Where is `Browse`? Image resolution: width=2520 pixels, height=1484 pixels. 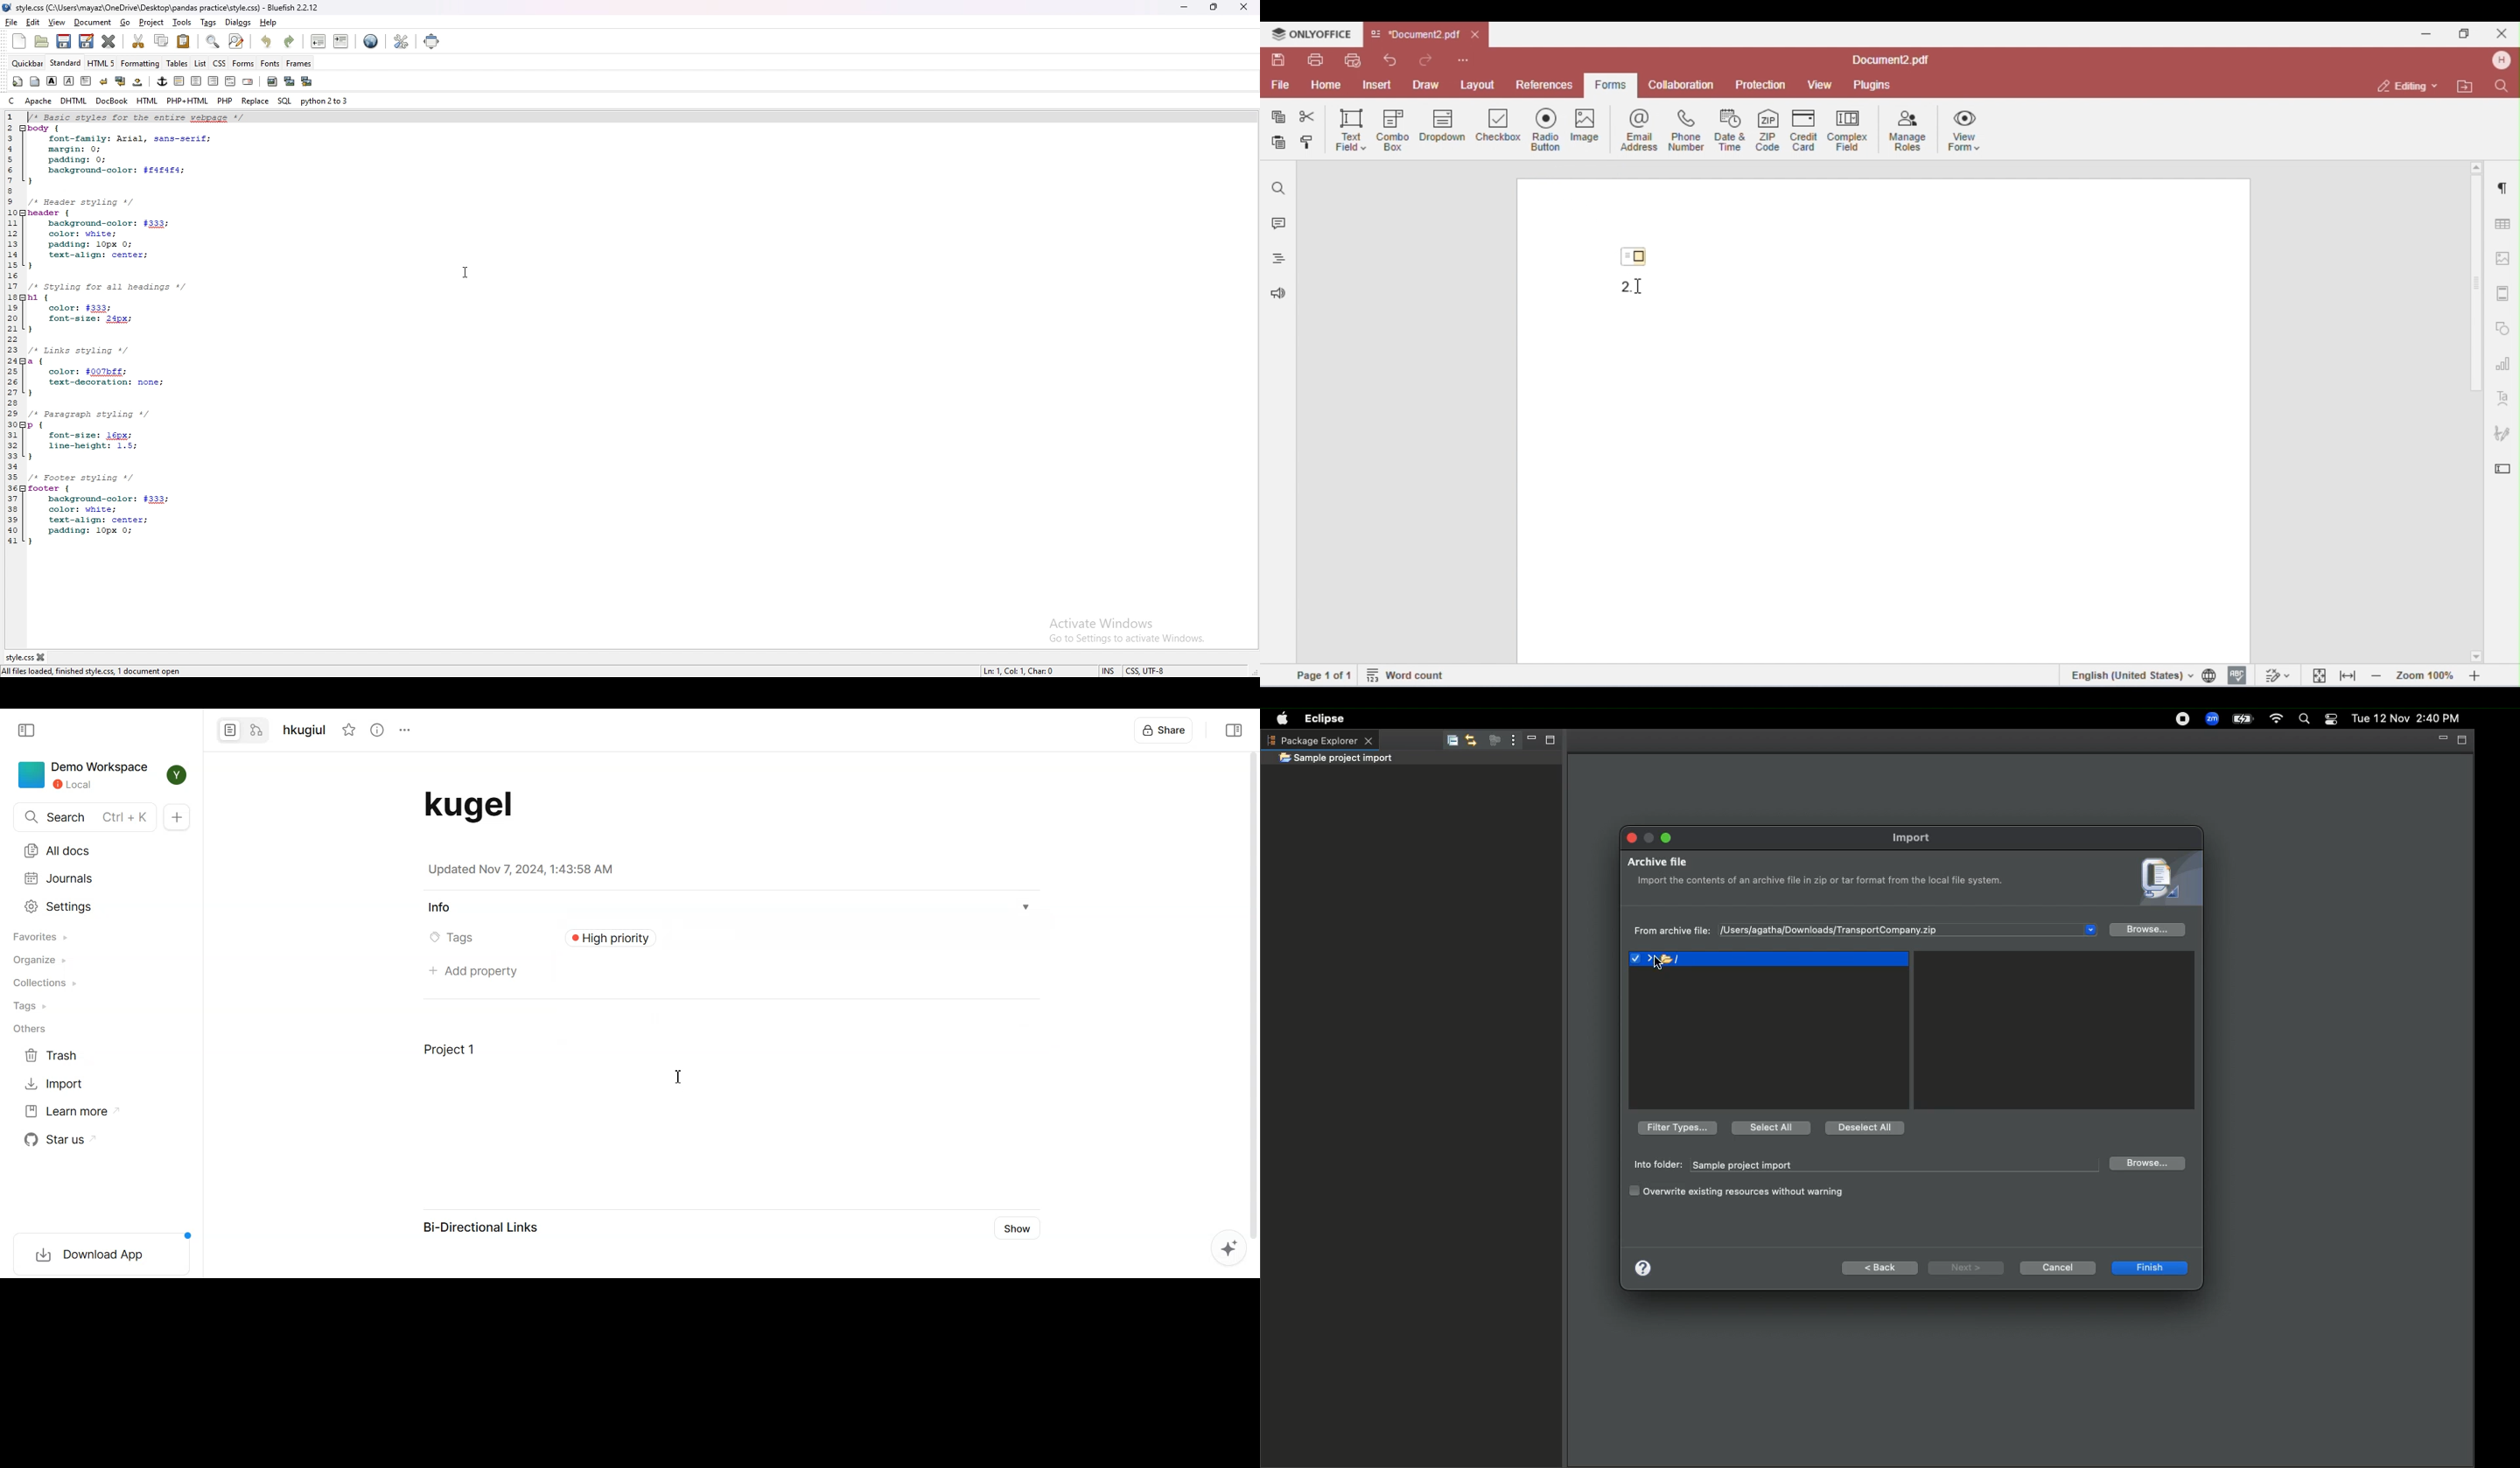
Browse is located at coordinates (2149, 931).